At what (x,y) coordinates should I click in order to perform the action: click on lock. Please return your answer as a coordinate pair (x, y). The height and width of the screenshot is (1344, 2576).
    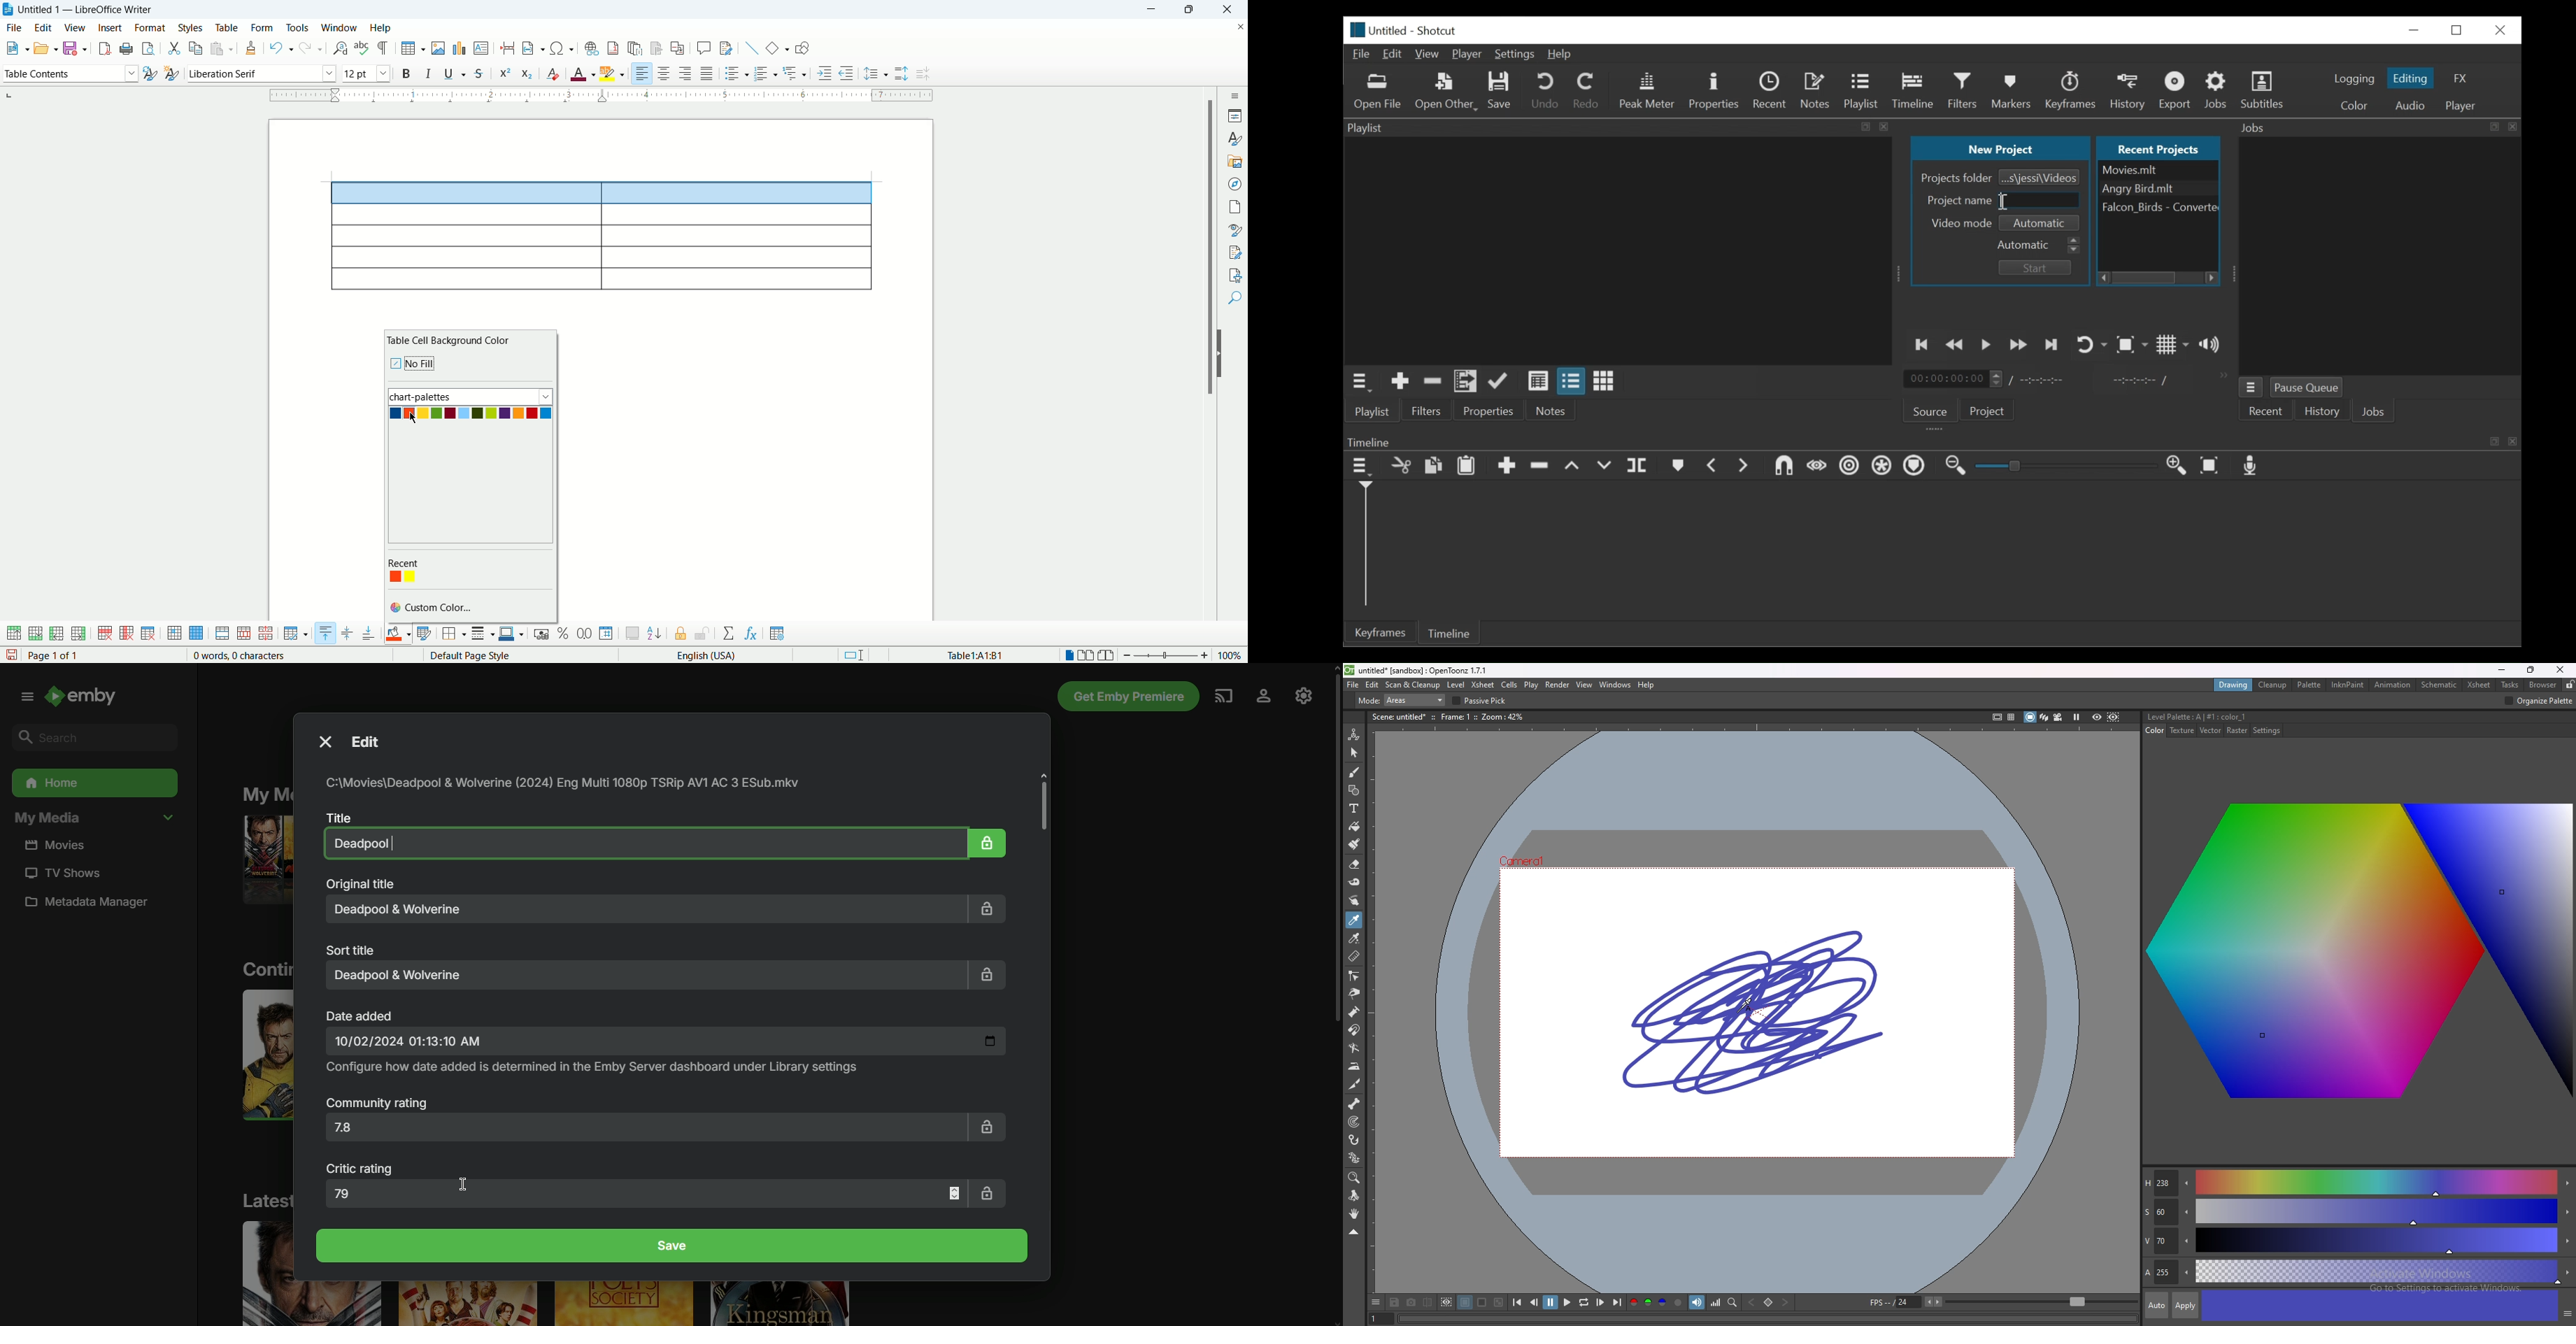
    Looking at the image, I should click on (2569, 685).